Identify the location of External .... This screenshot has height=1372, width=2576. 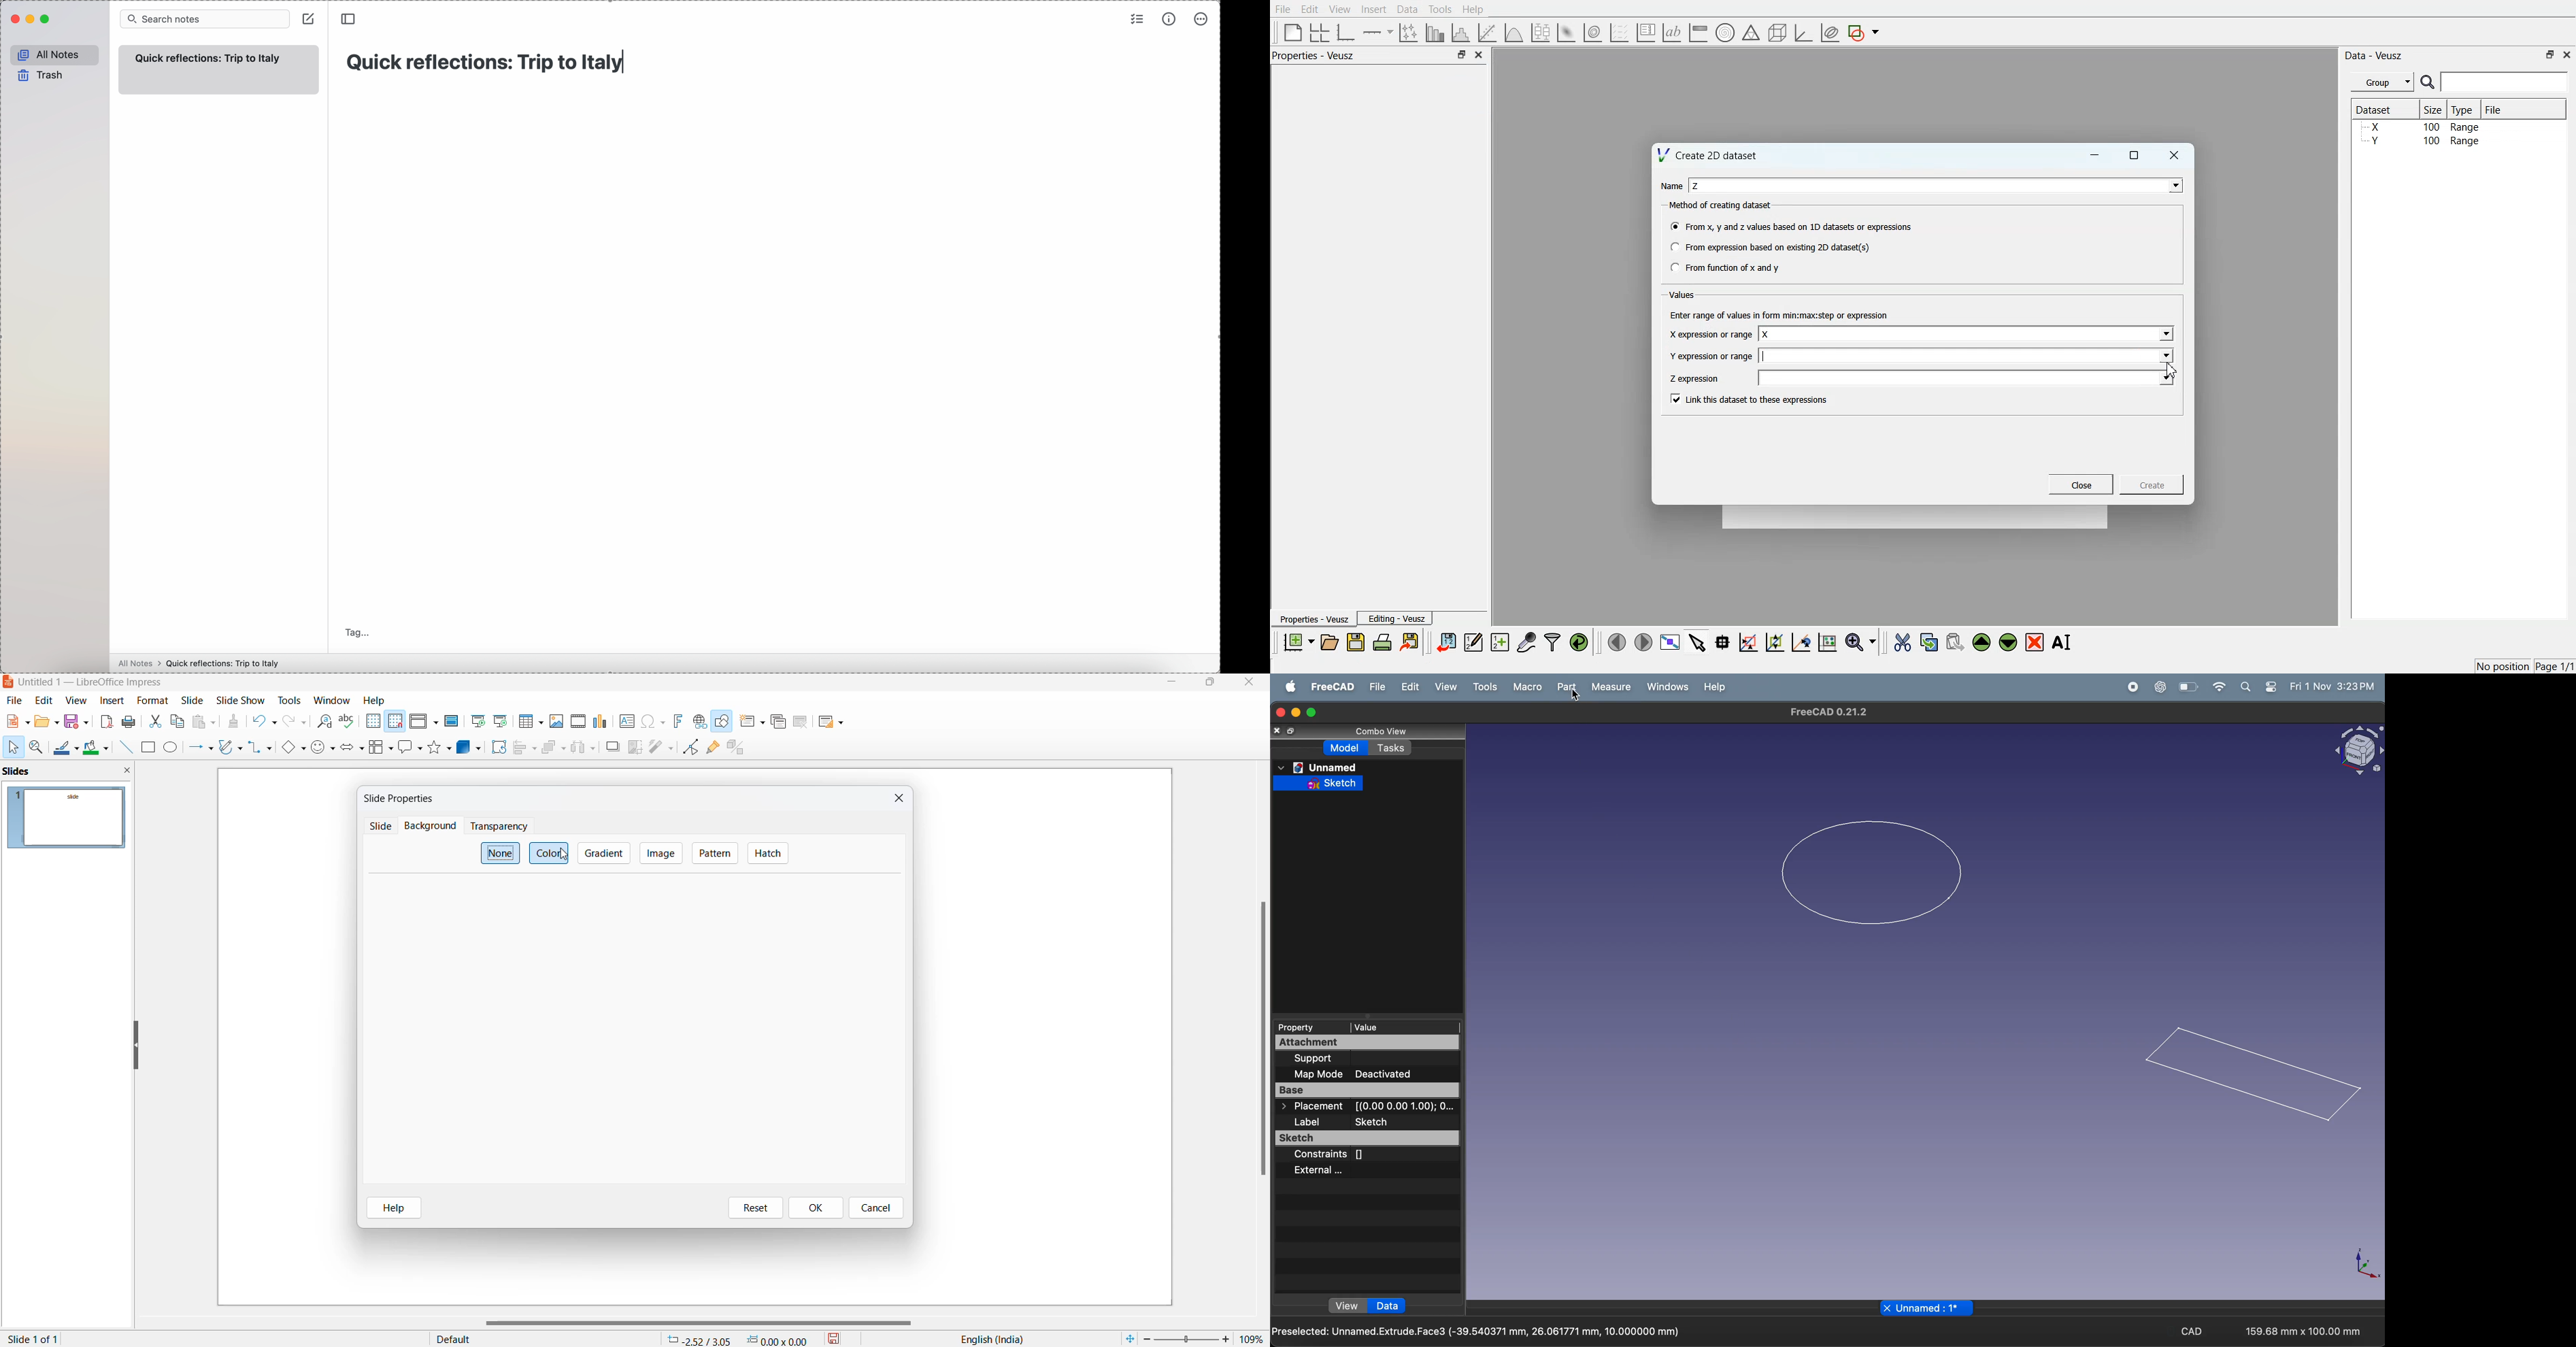
(1316, 1171).